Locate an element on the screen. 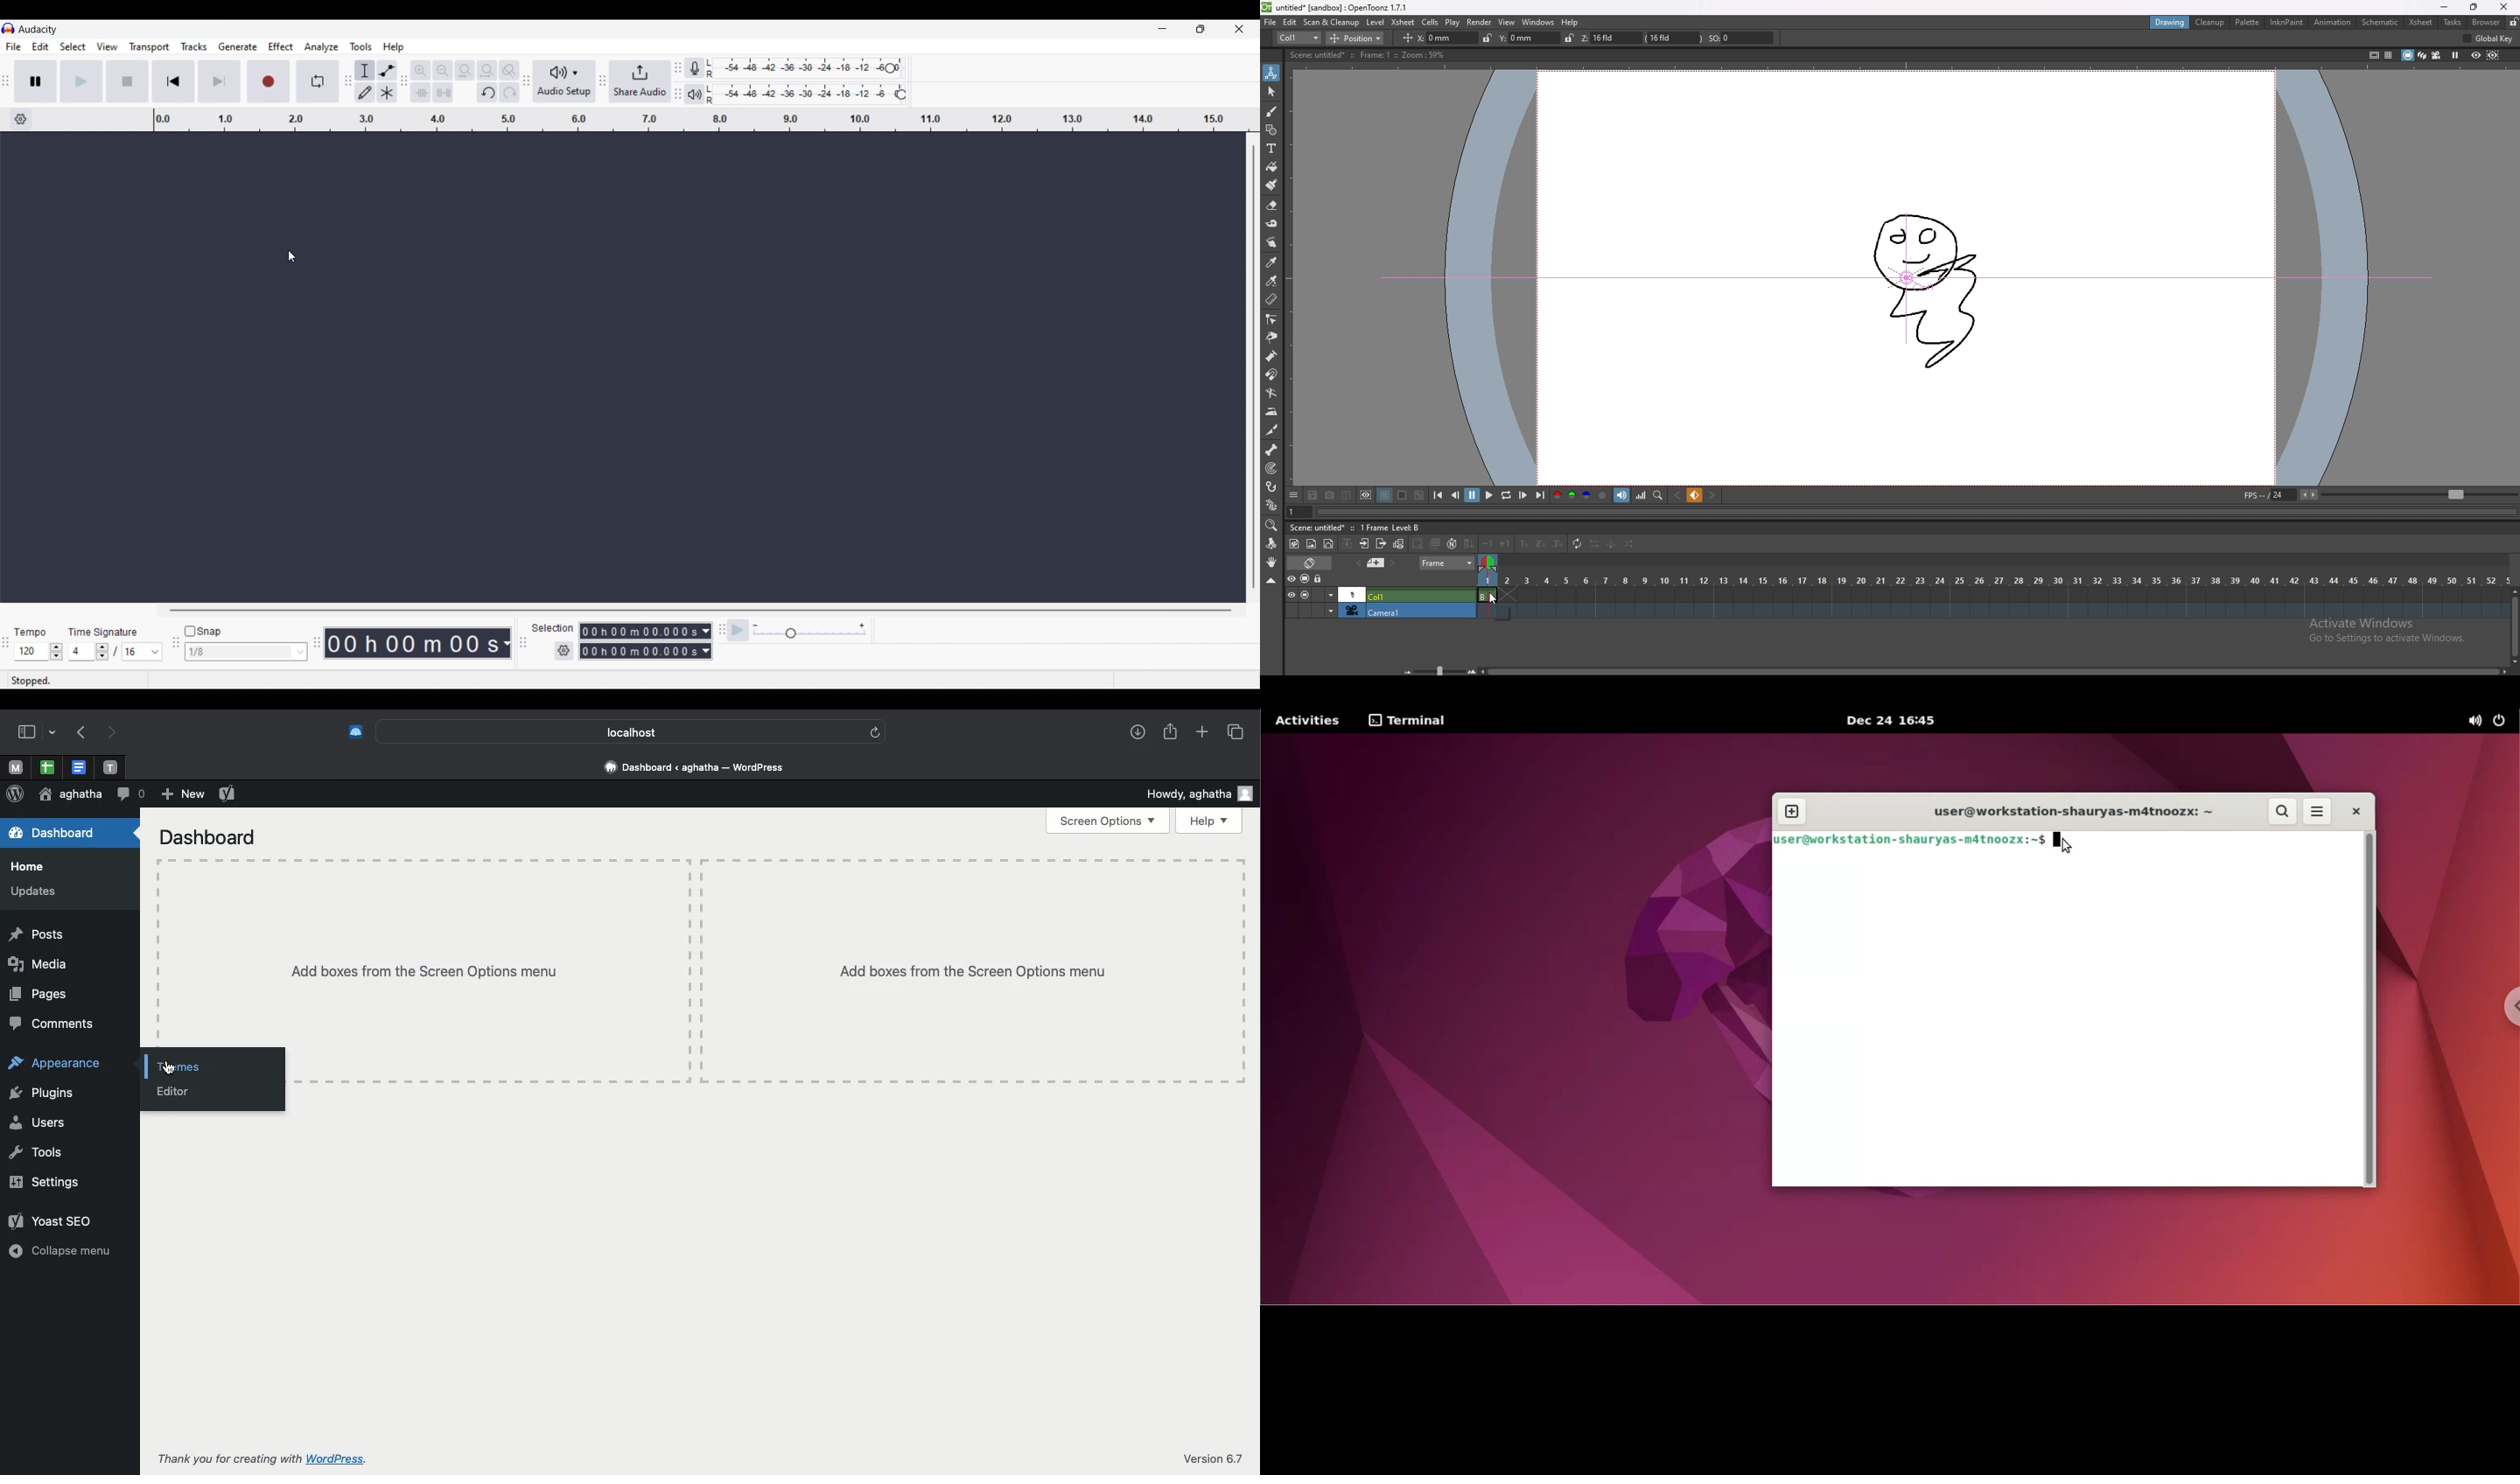 This screenshot has width=2520, height=1484. Show interface in a smaller tab is located at coordinates (1200, 29).